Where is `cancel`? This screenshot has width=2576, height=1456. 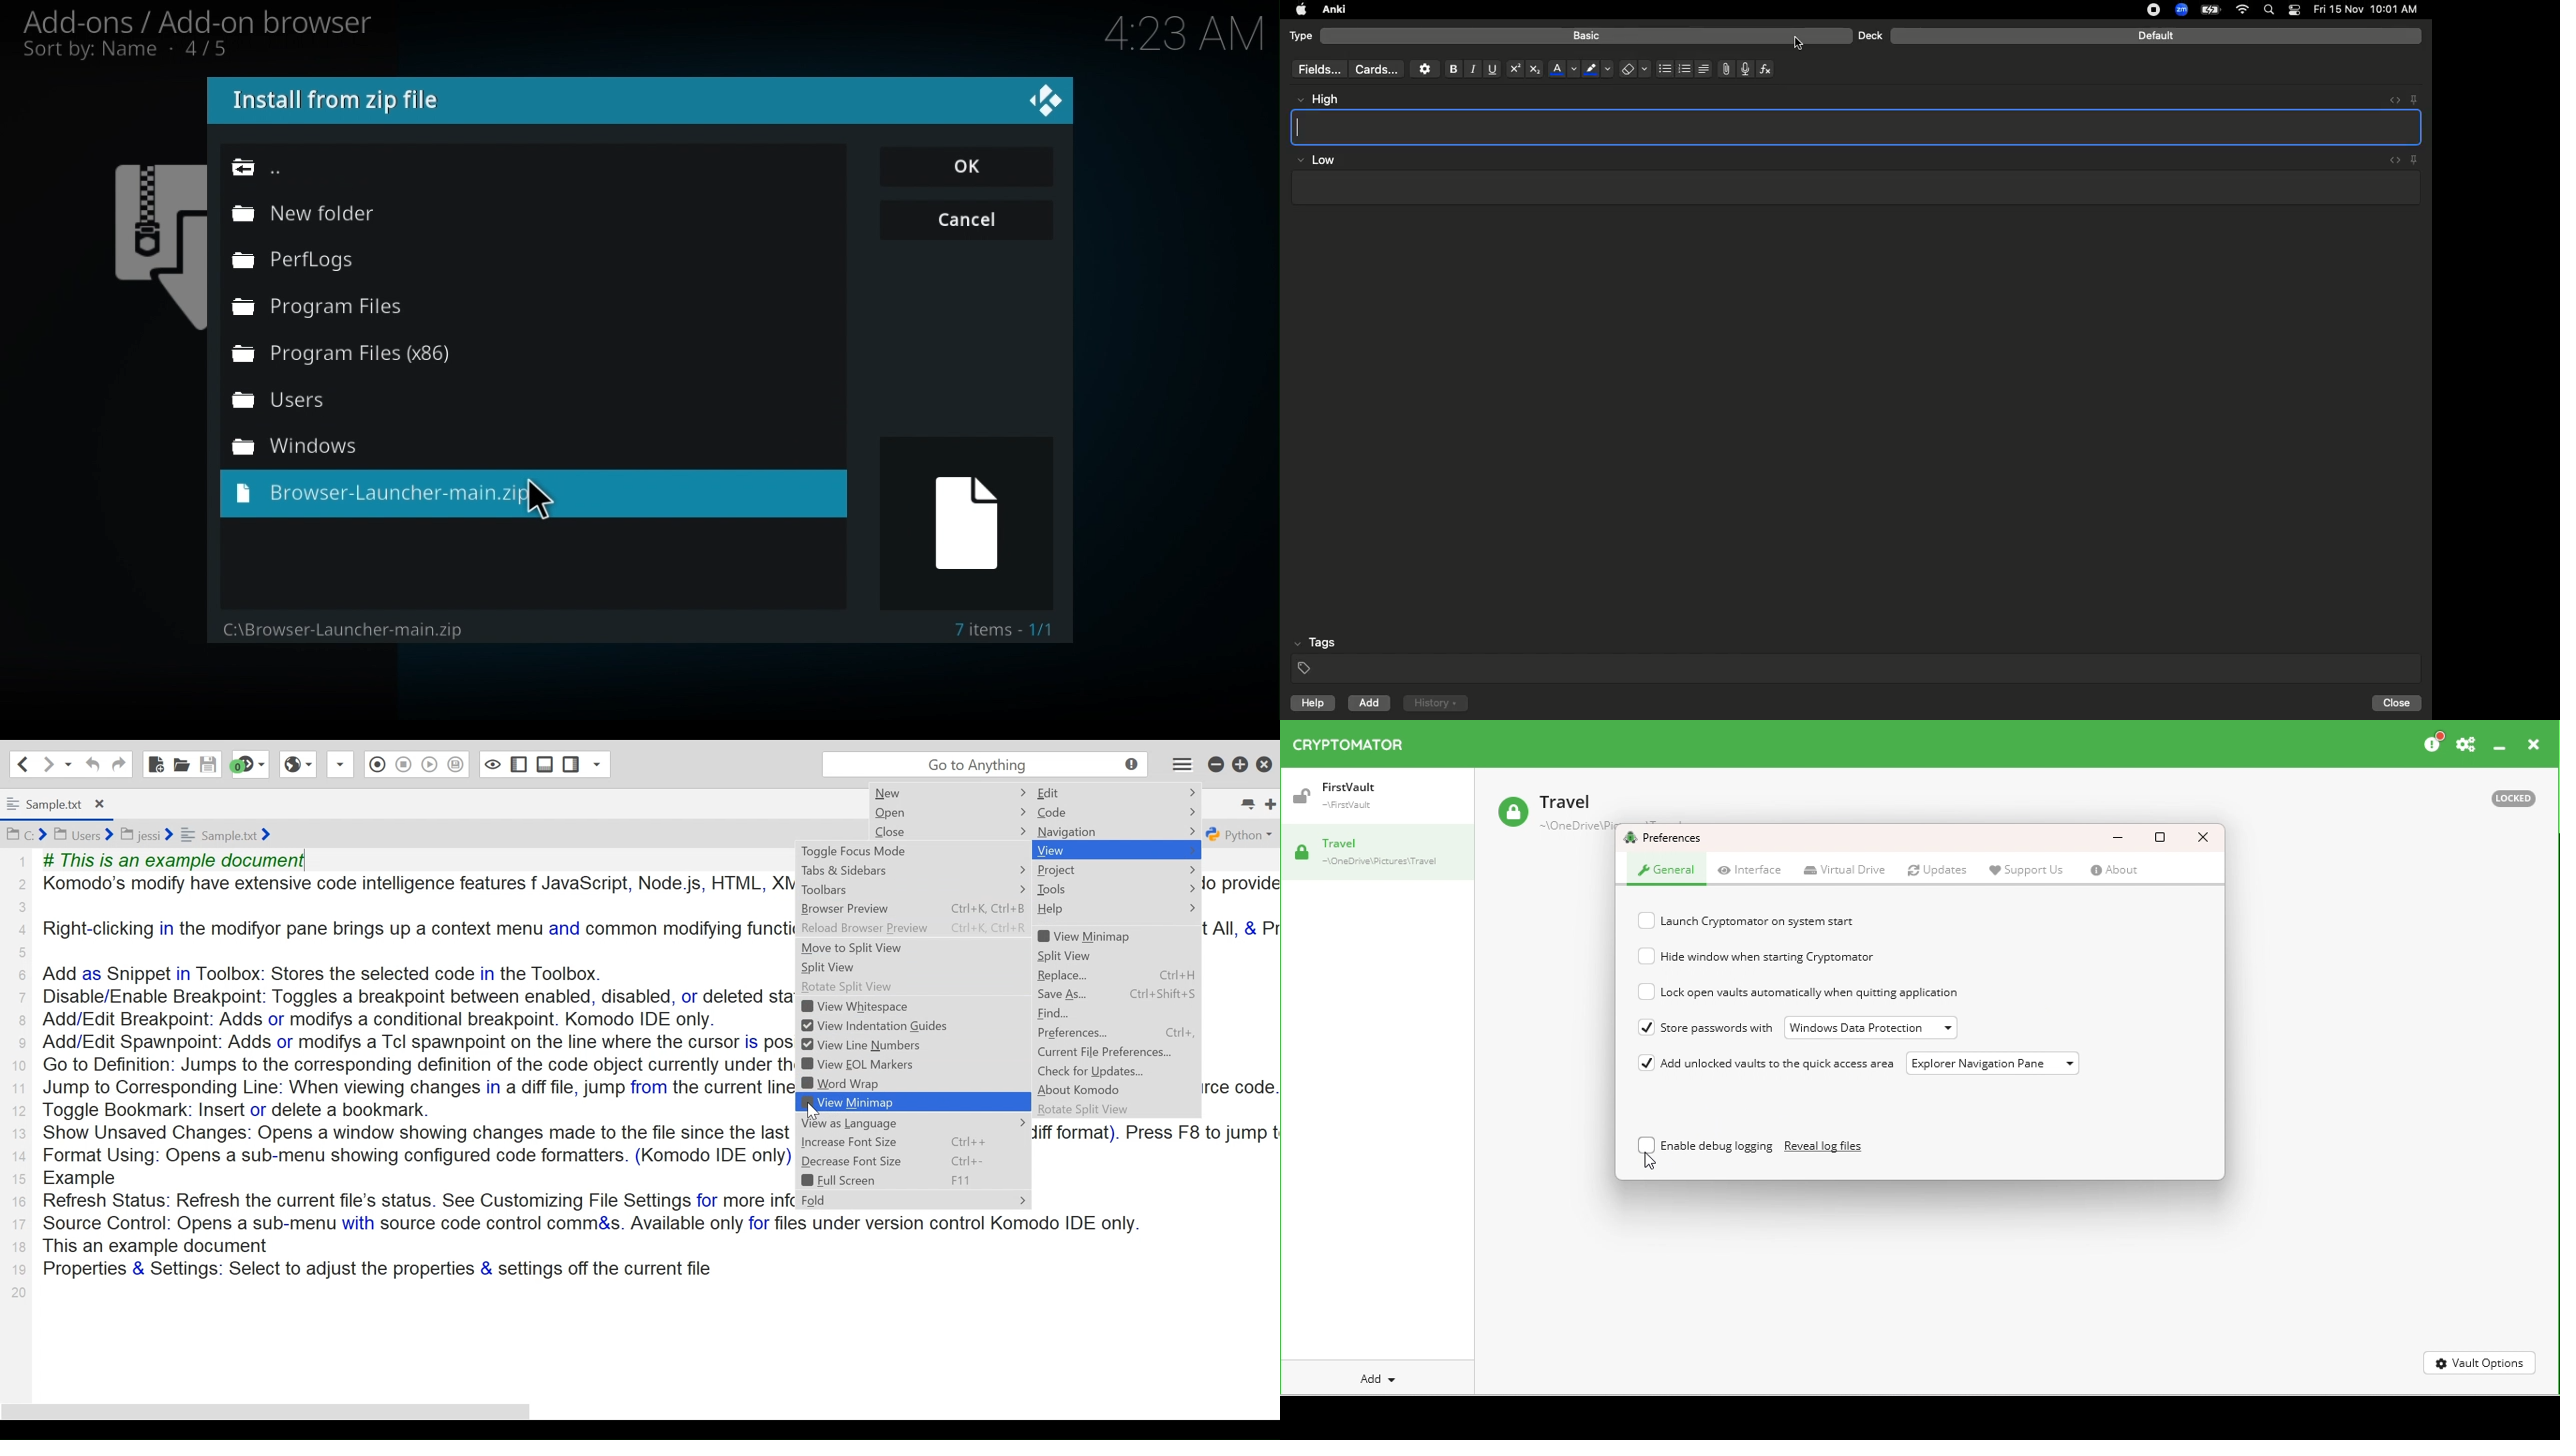 cancel is located at coordinates (961, 220).